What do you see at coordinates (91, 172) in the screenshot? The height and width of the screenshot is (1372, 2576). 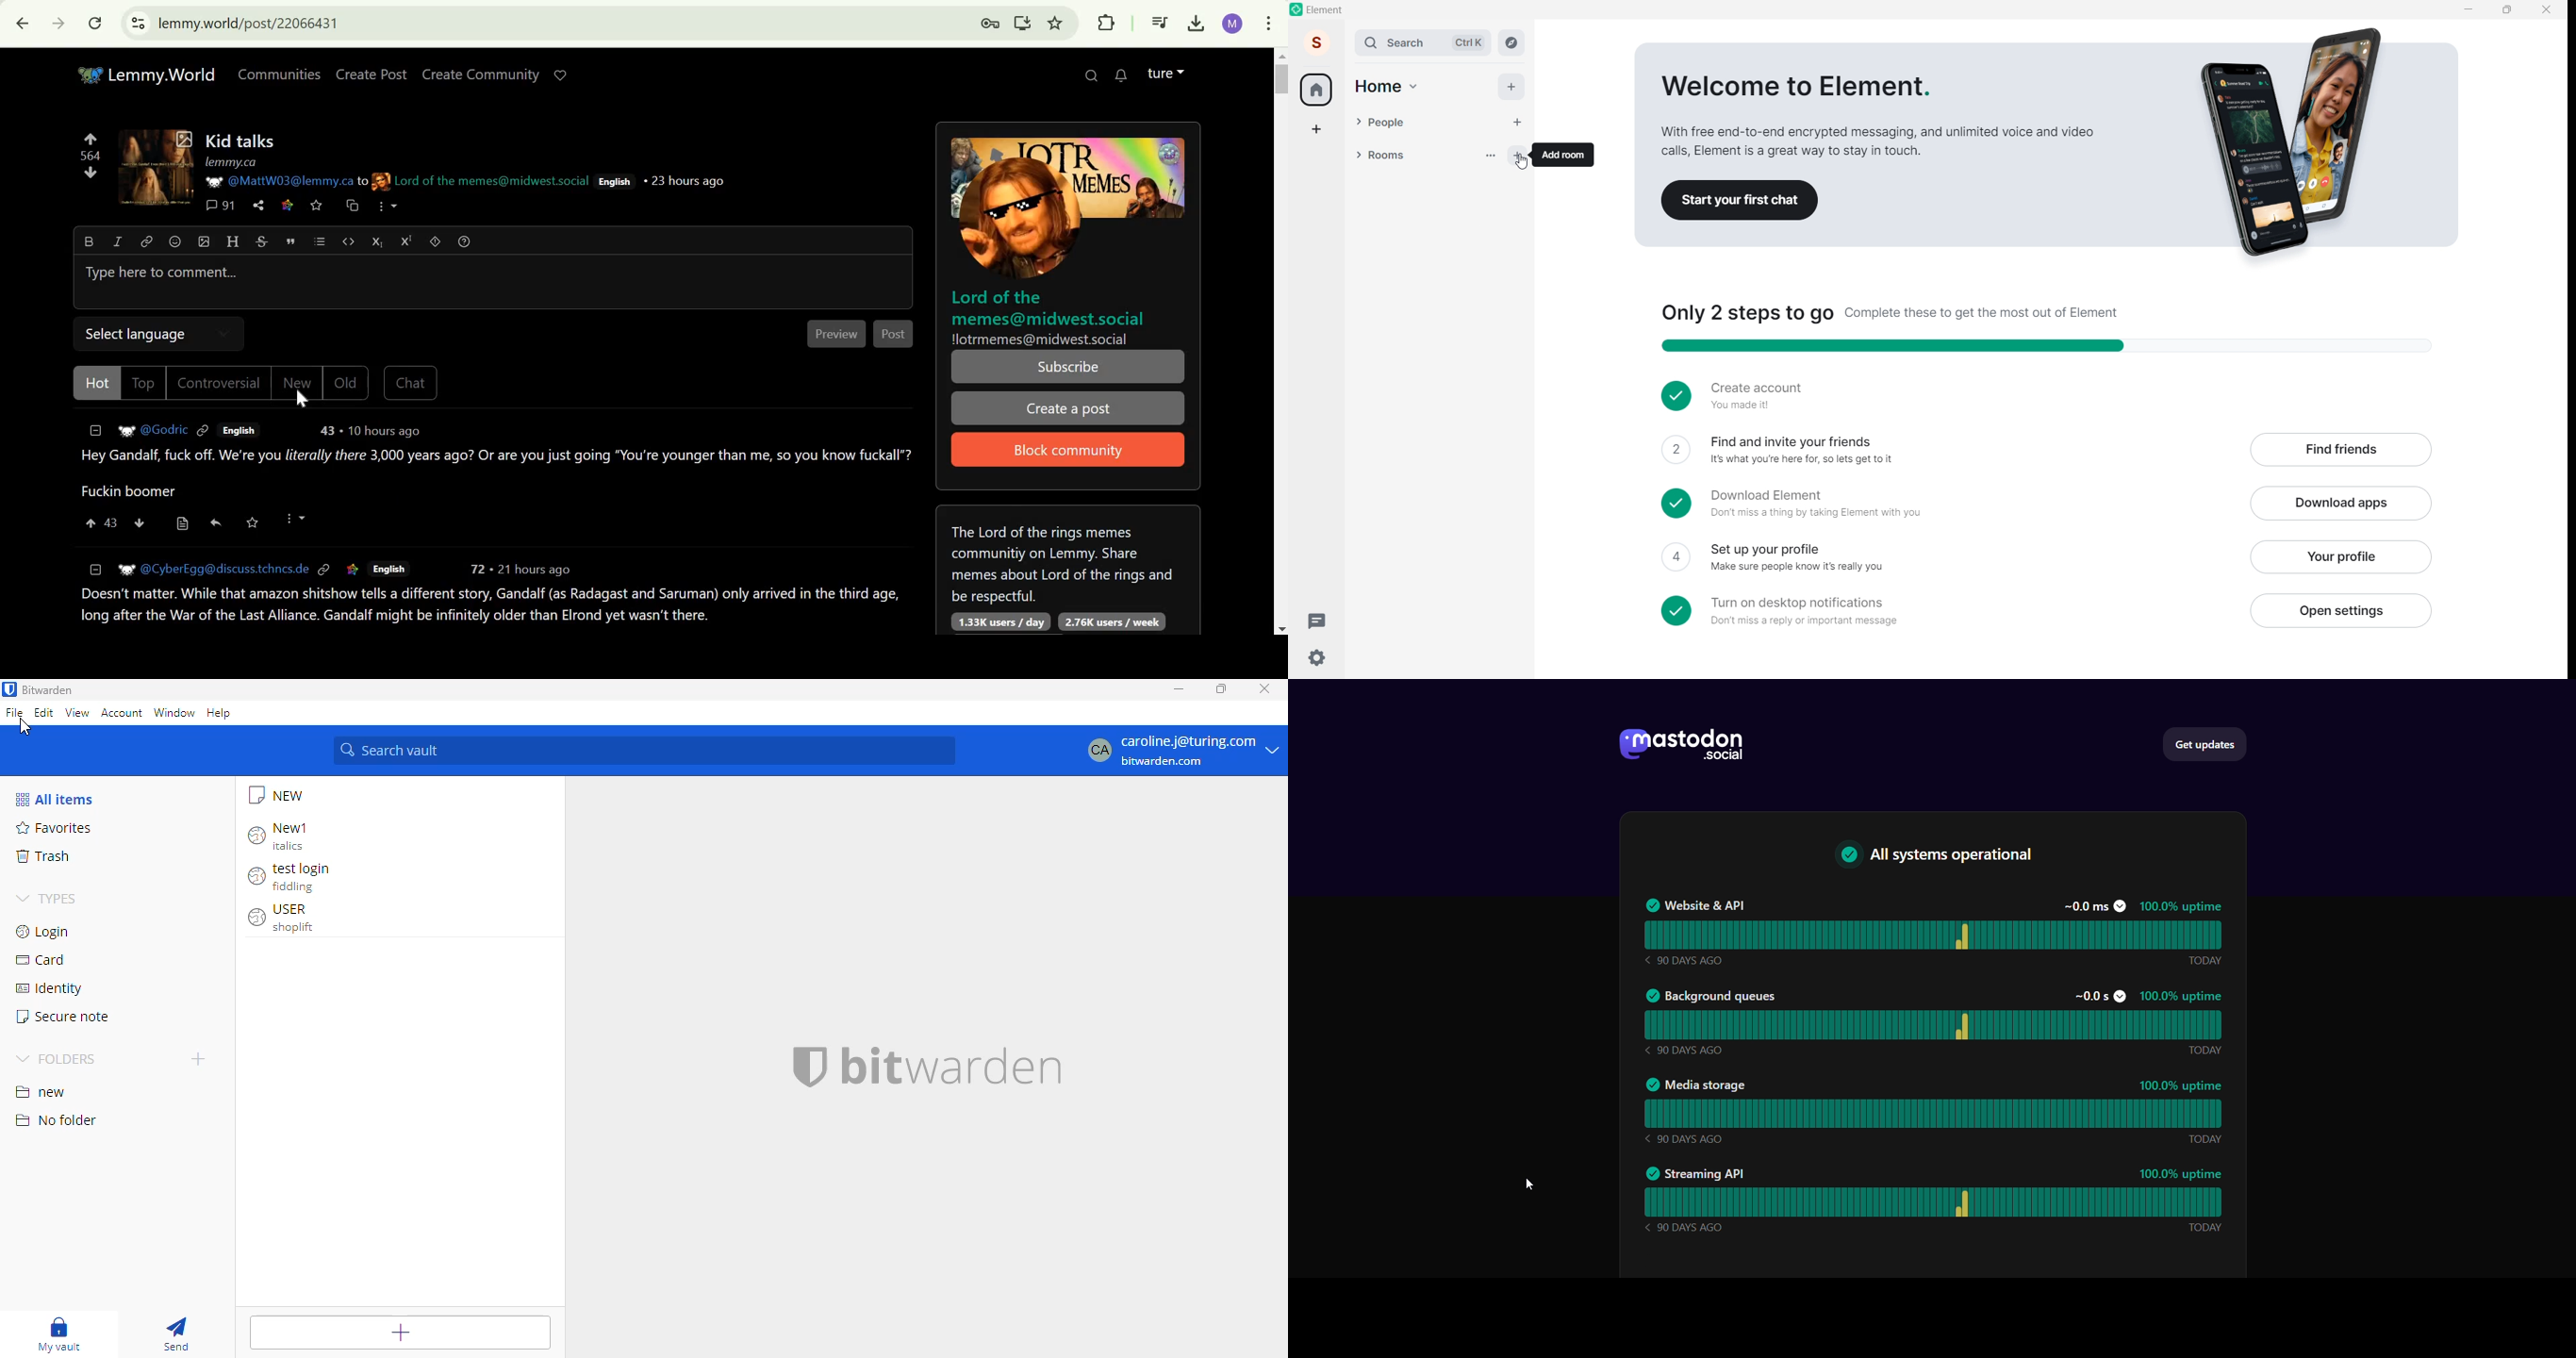 I see `downvote` at bounding box center [91, 172].